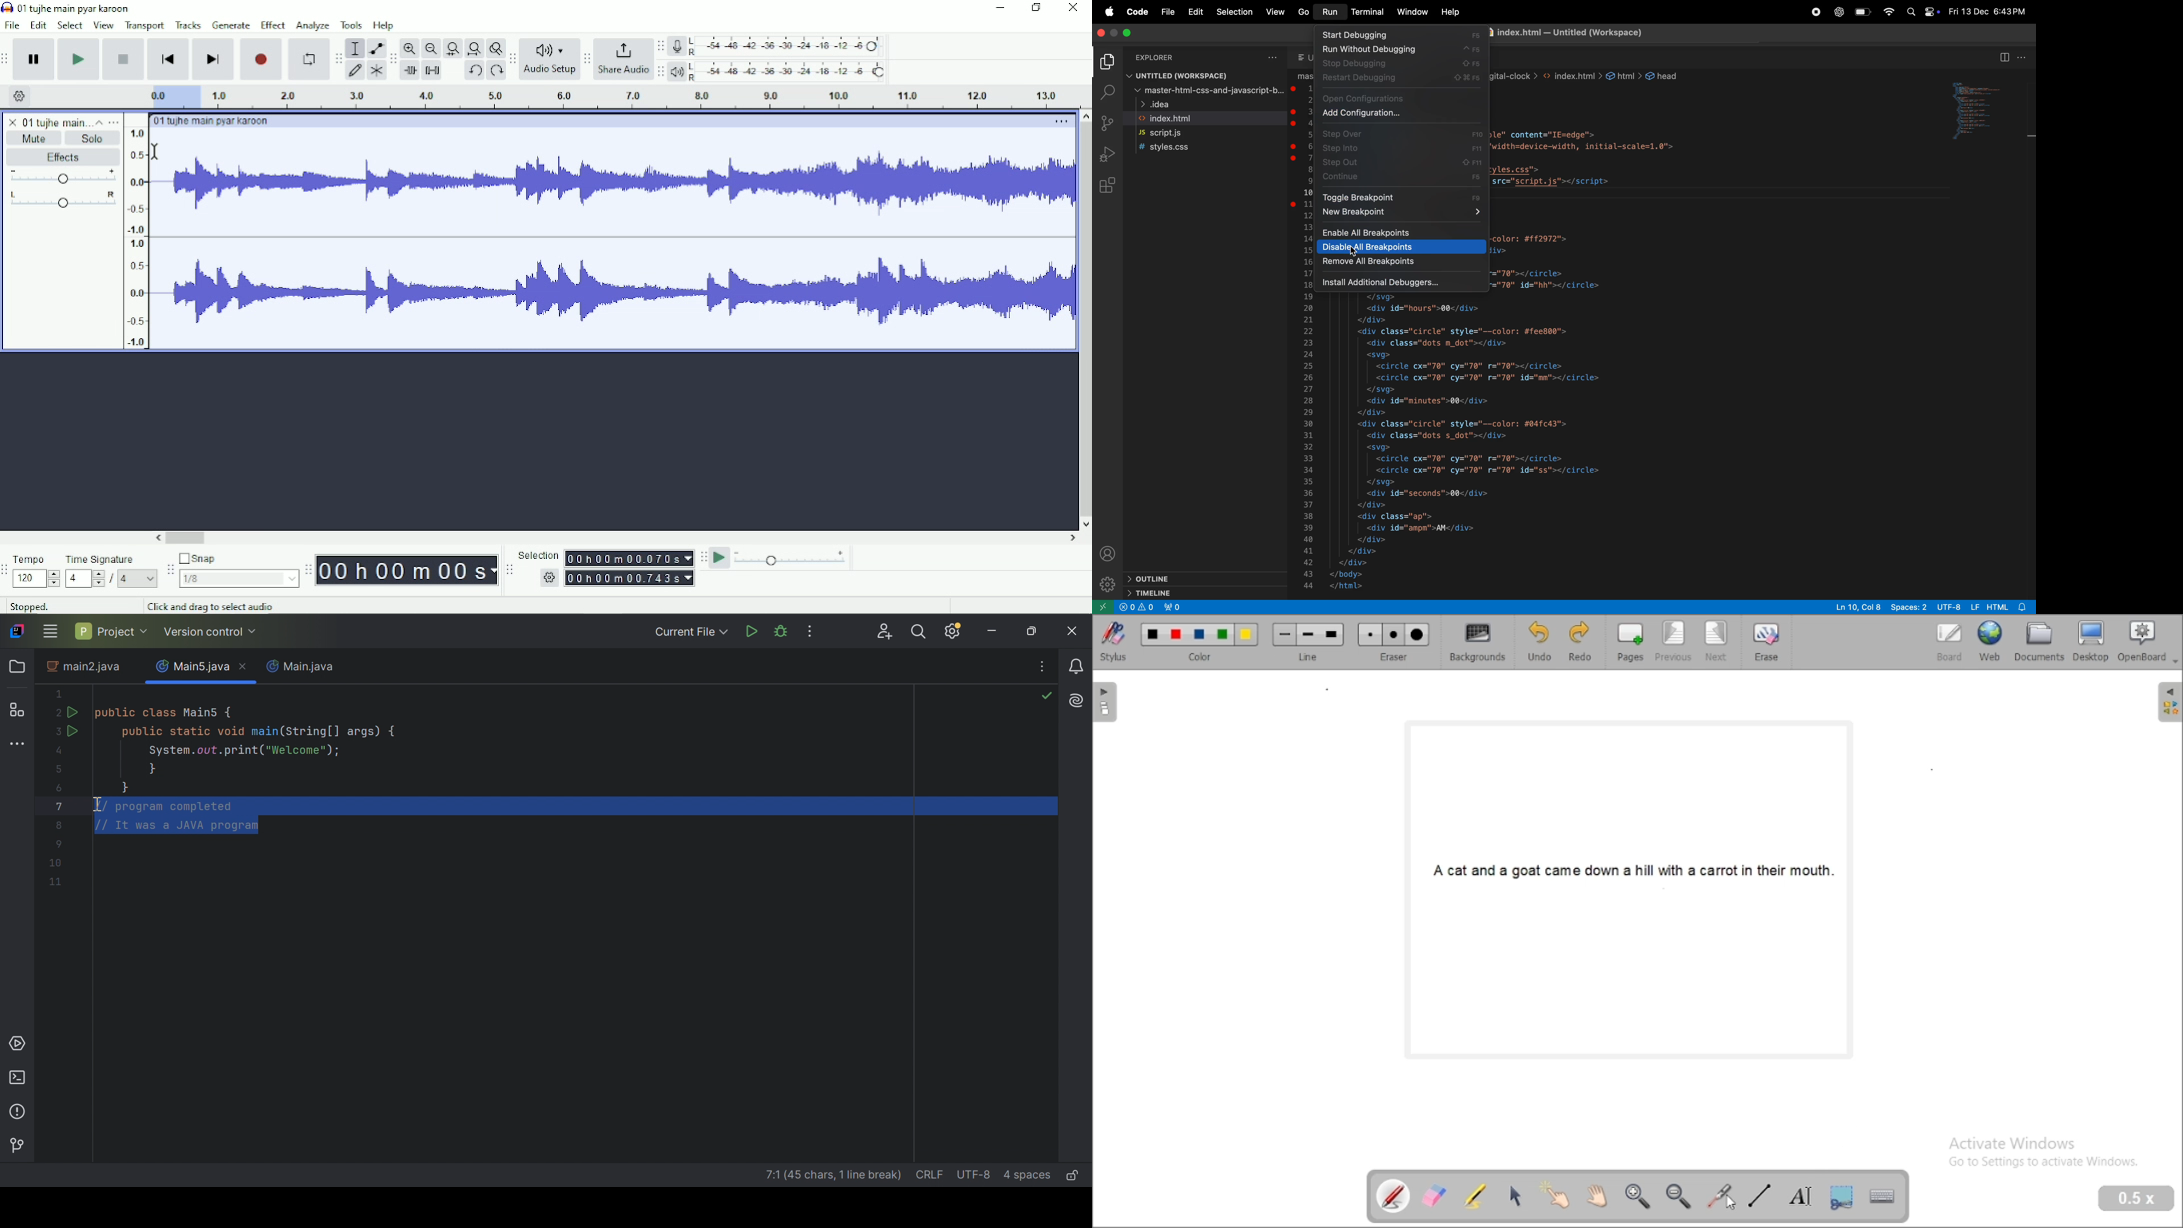 This screenshot has width=2184, height=1232. What do you see at coordinates (1204, 91) in the screenshot?
I see `master -css htm java script` at bounding box center [1204, 91].